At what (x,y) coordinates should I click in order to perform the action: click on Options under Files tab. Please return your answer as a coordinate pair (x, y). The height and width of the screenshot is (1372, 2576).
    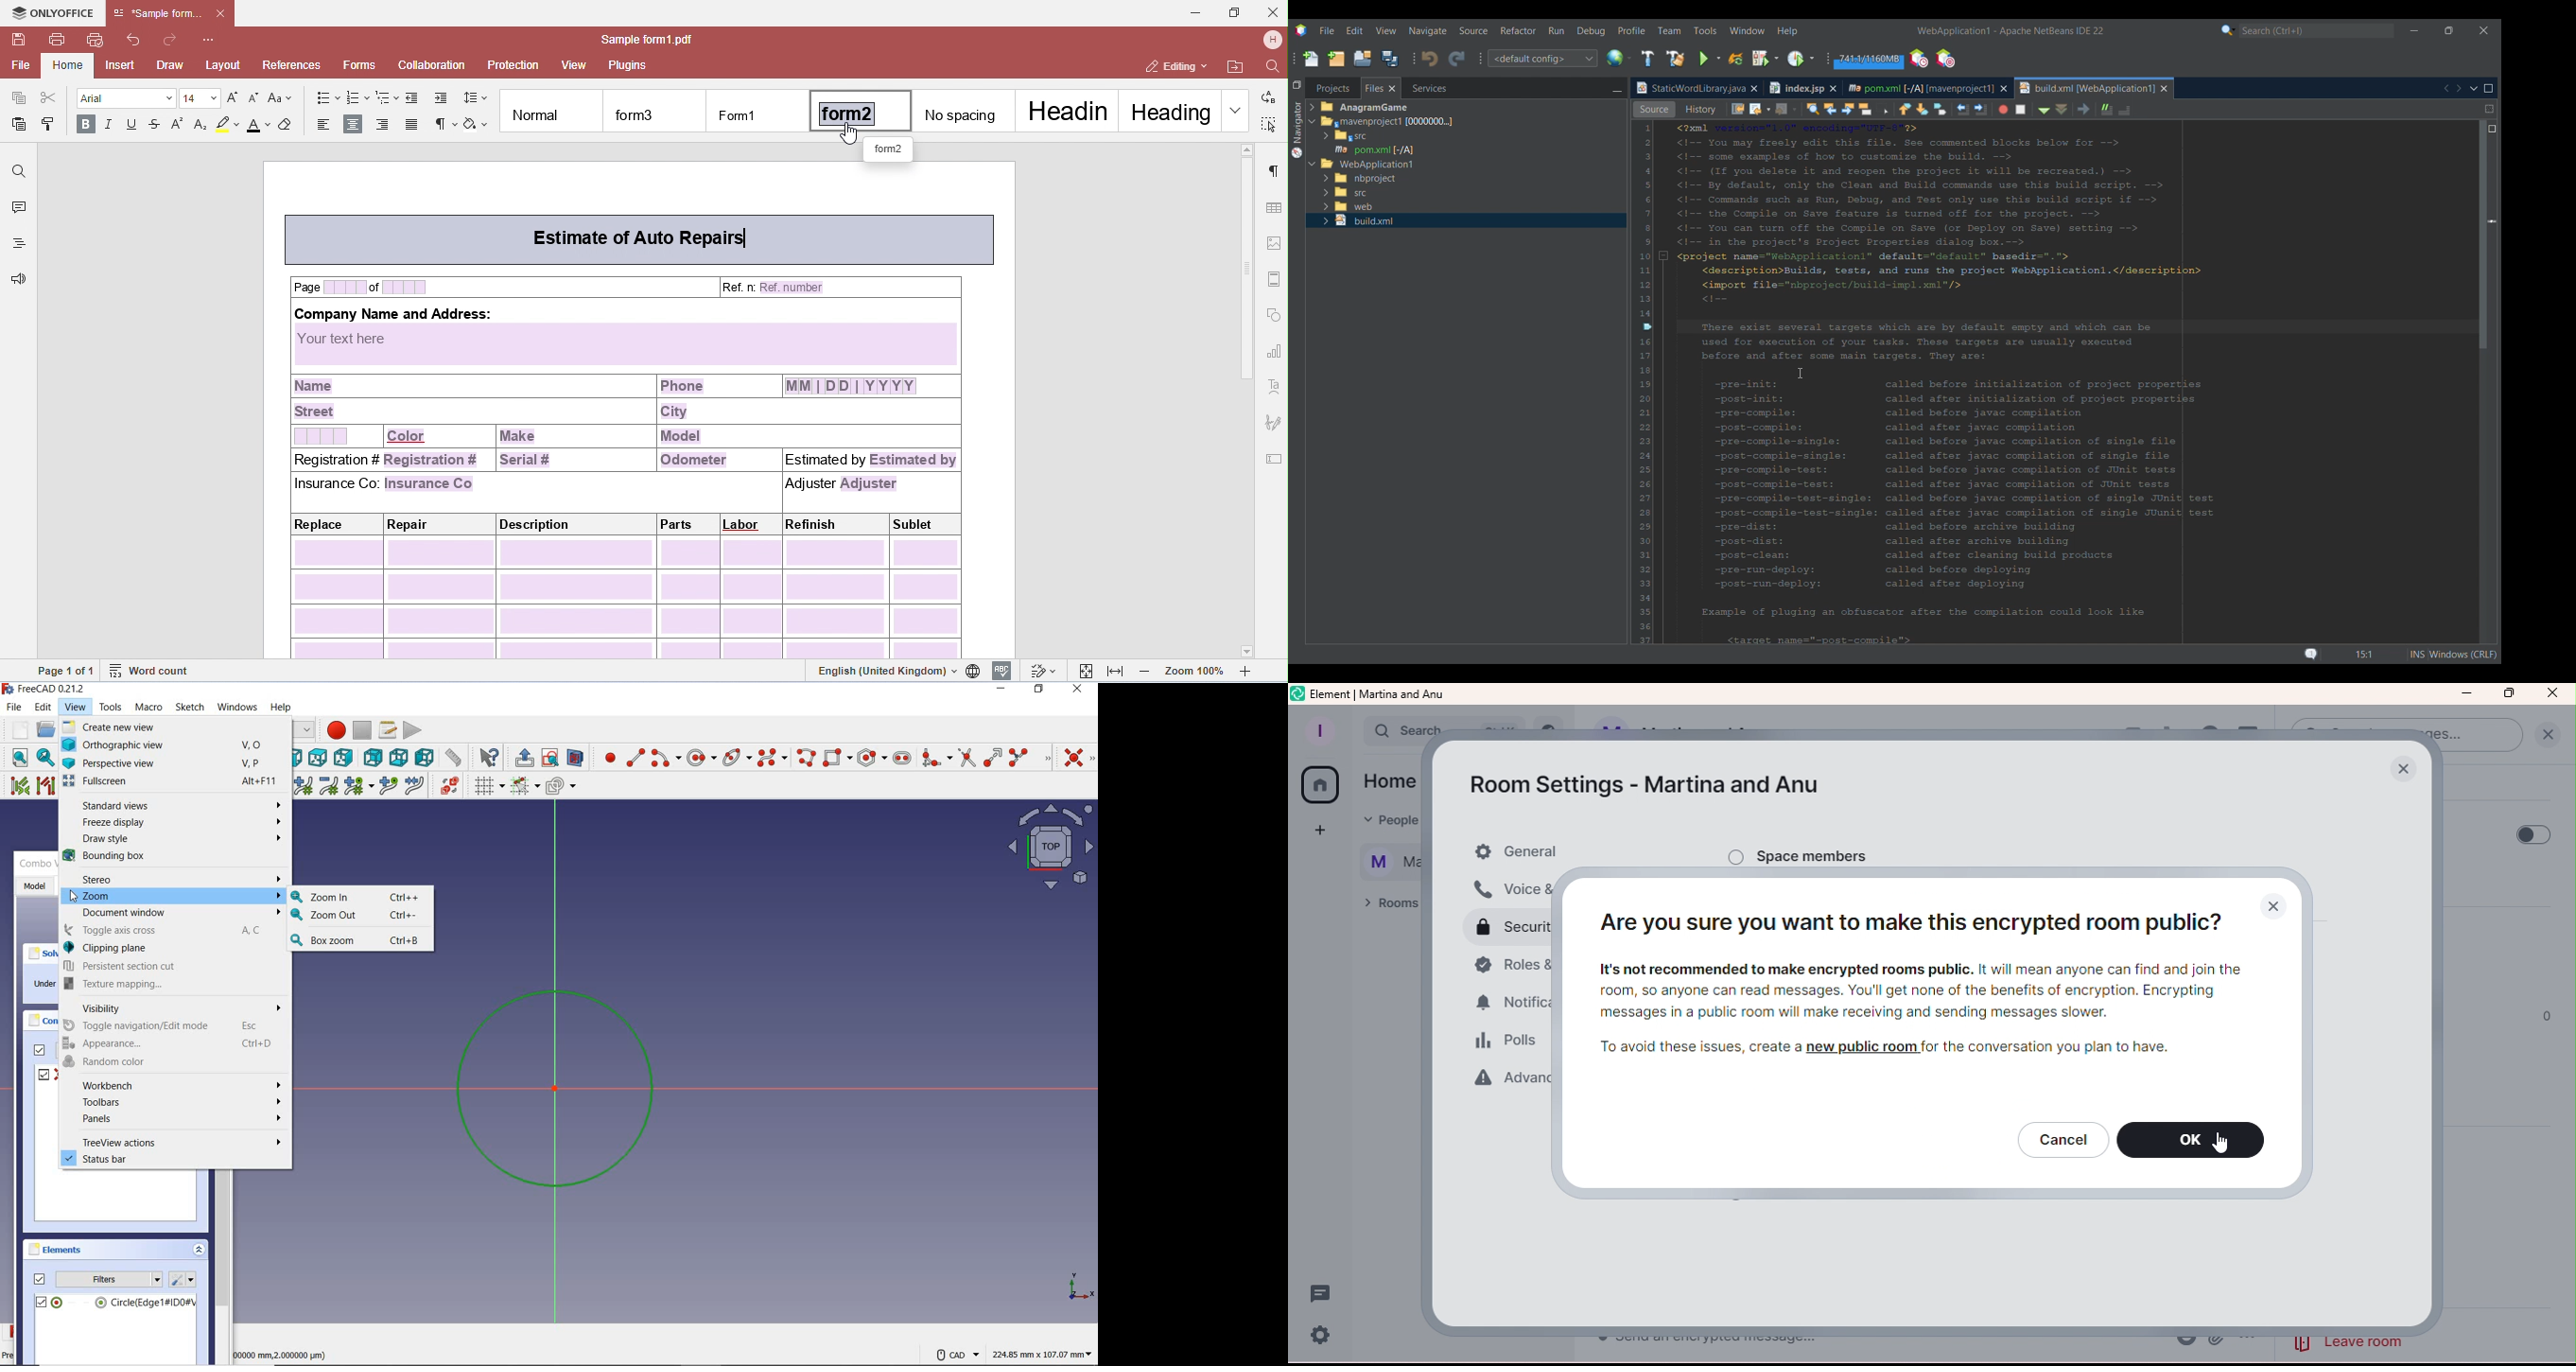
    Looking at the image, I should click on (1377, 137).